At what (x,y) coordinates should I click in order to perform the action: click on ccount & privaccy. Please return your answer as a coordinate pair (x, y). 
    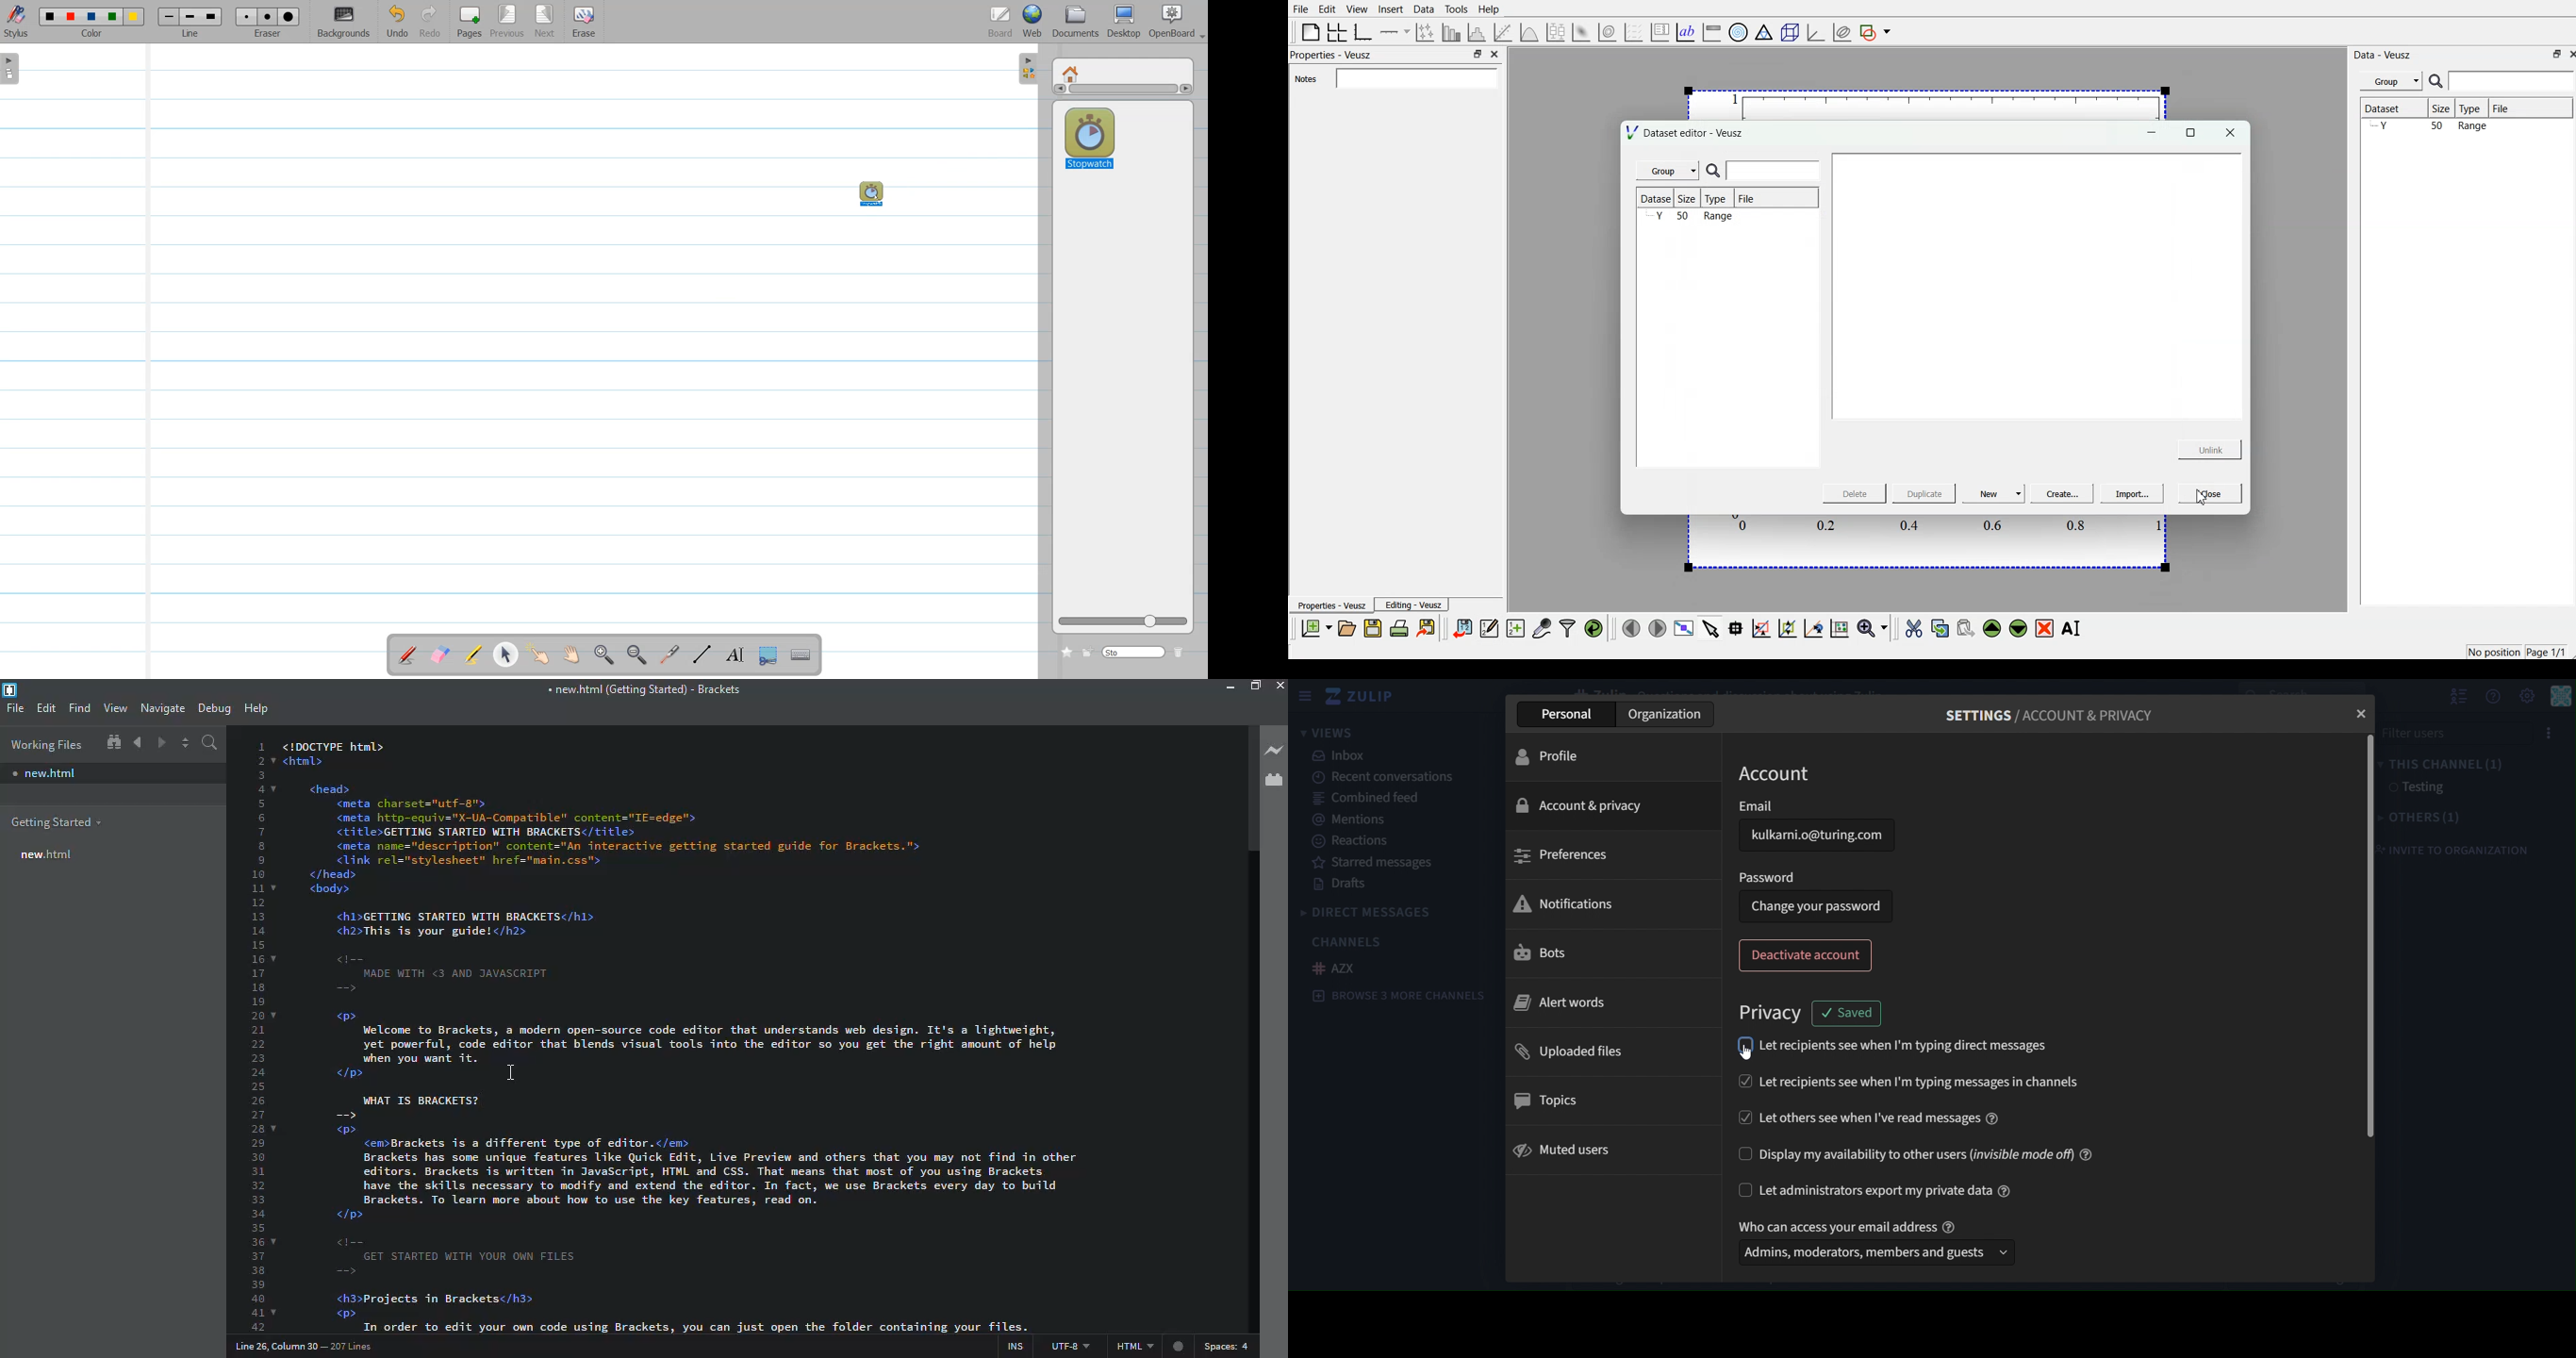
    Looking at the image, I should click on (1582, 807).